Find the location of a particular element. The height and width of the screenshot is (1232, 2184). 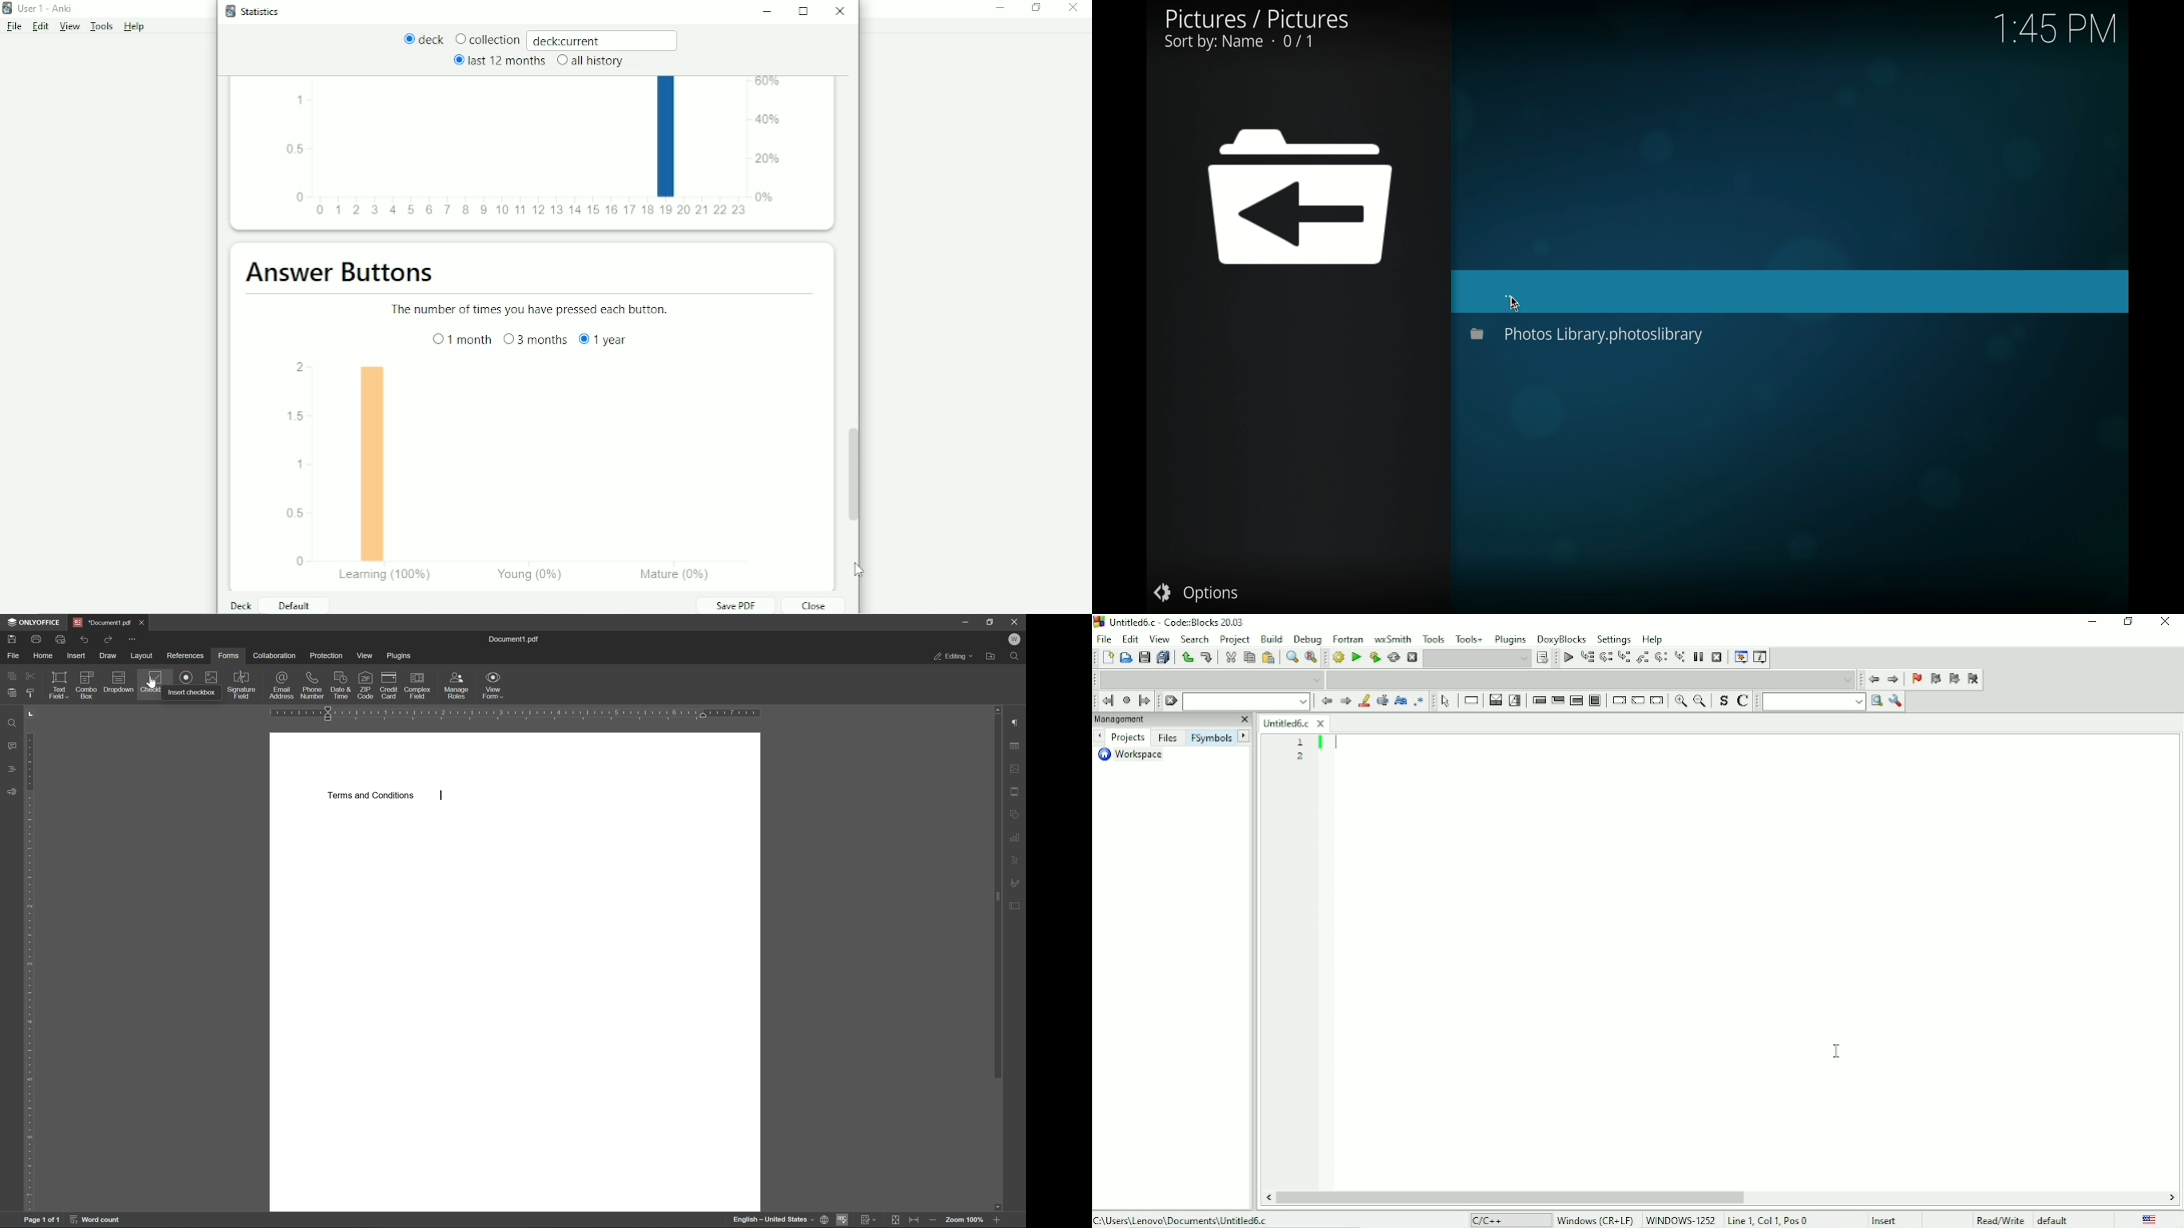

manage roles is located at coordinates (459, 685).